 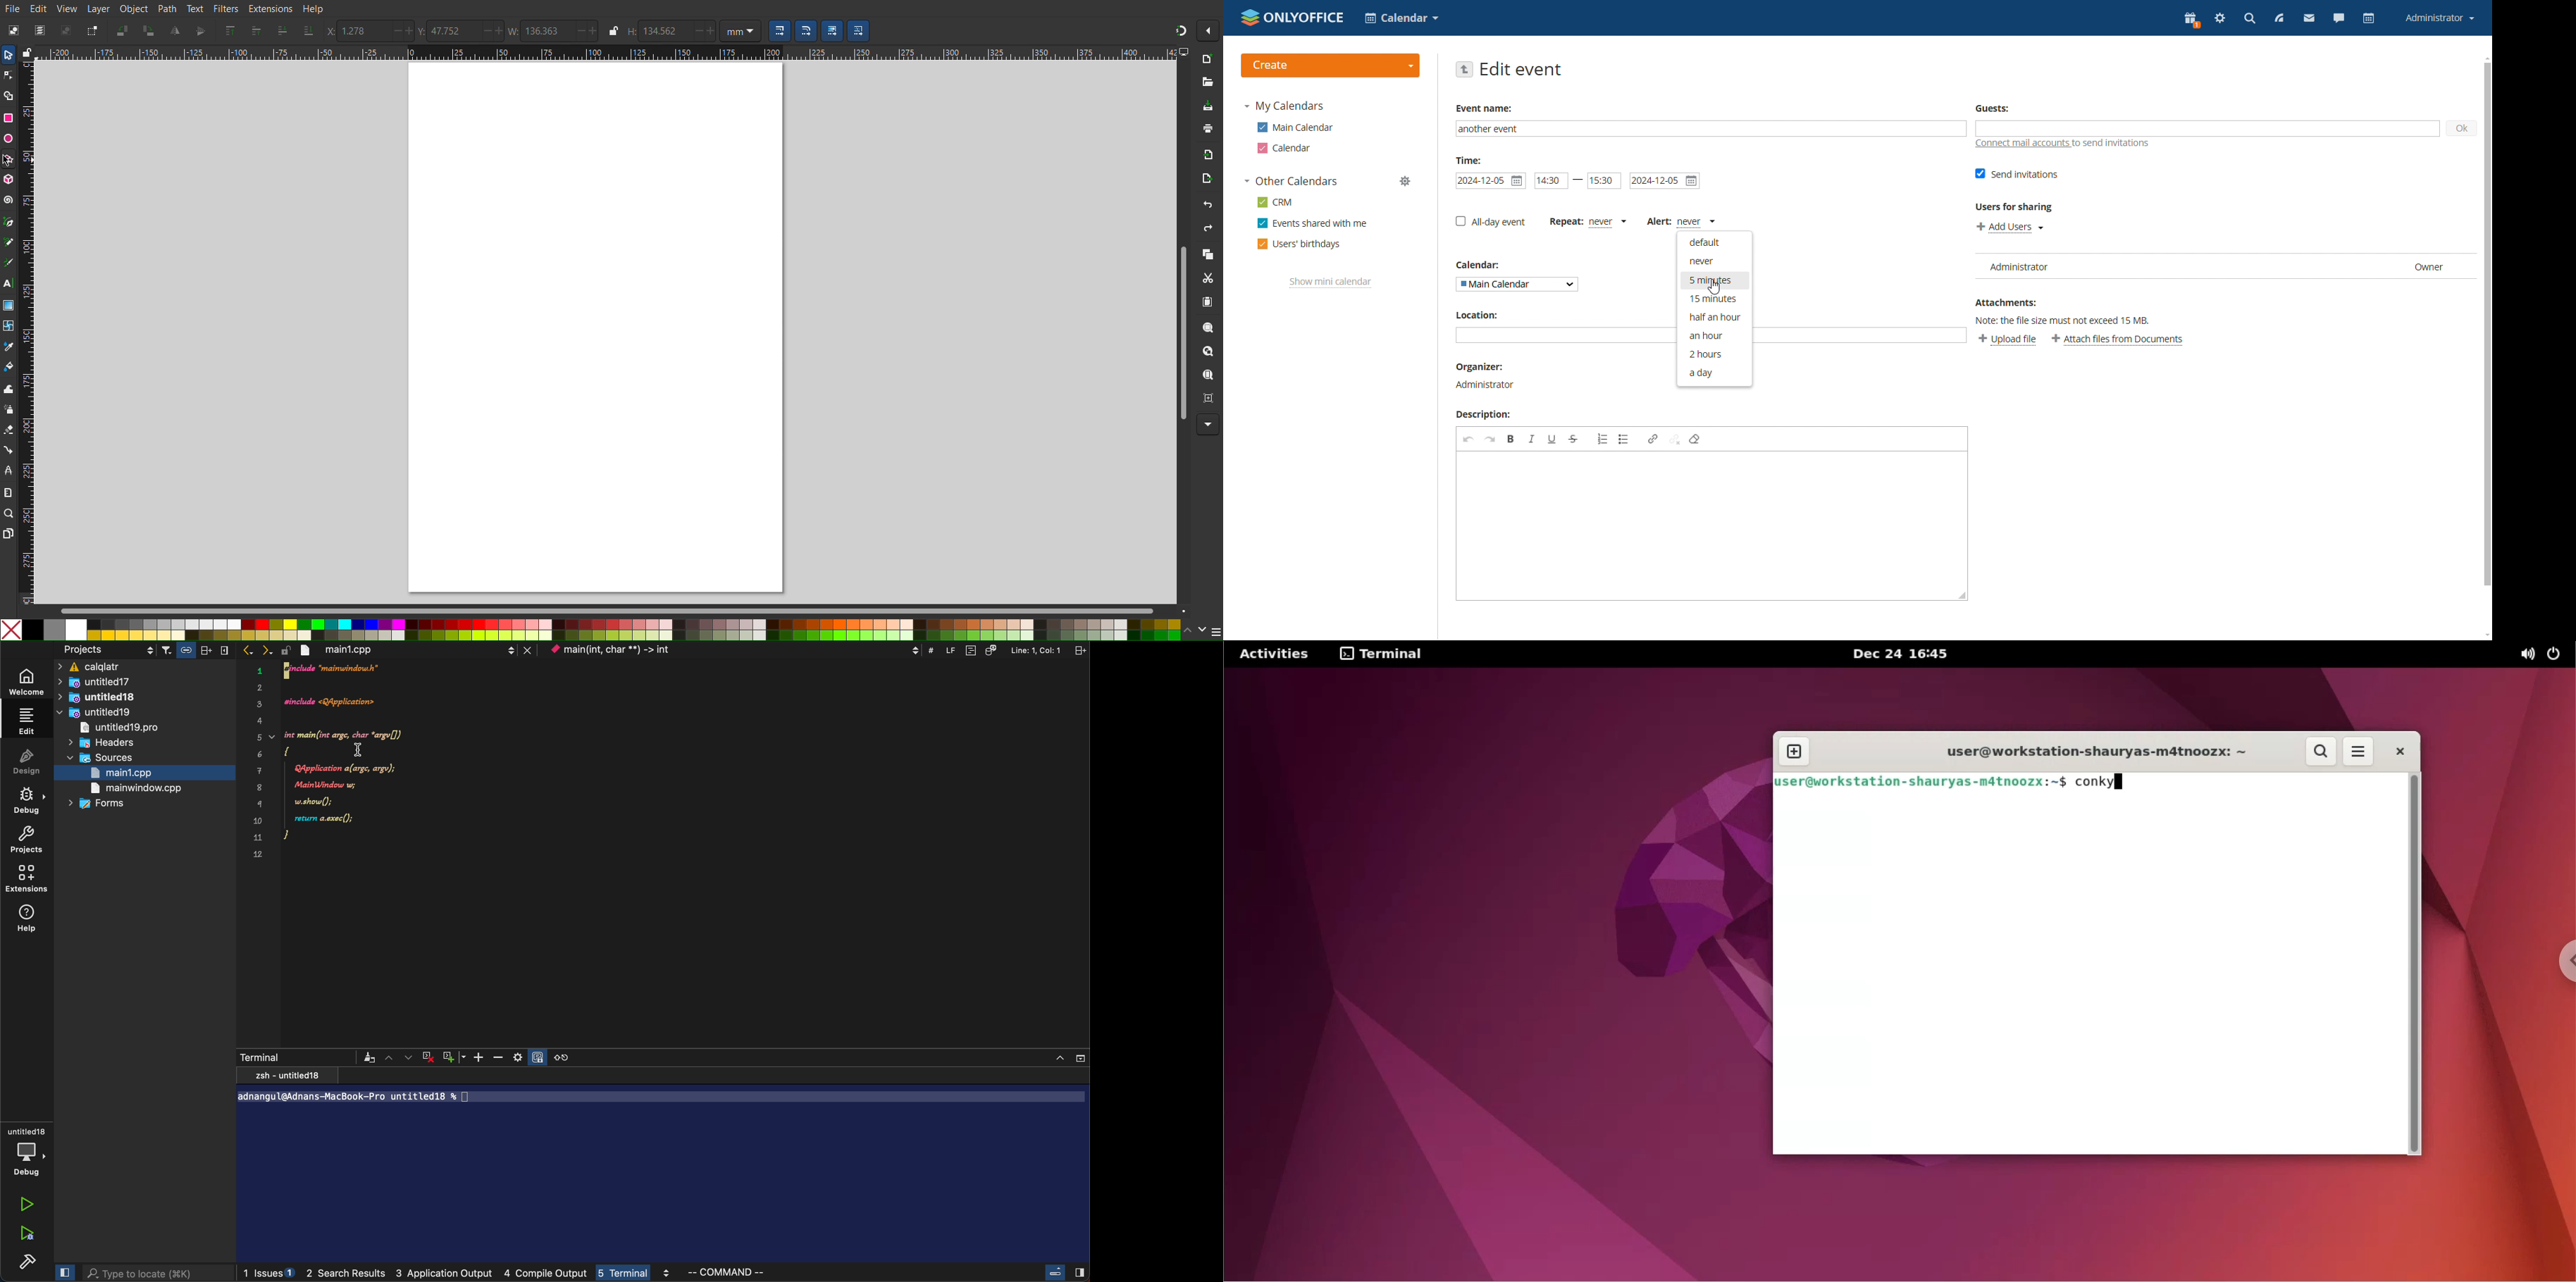 What do you see at coordinates (9, 305) in the screenshot?
I see `Gradient Tool` at bounding box center [9, 305].